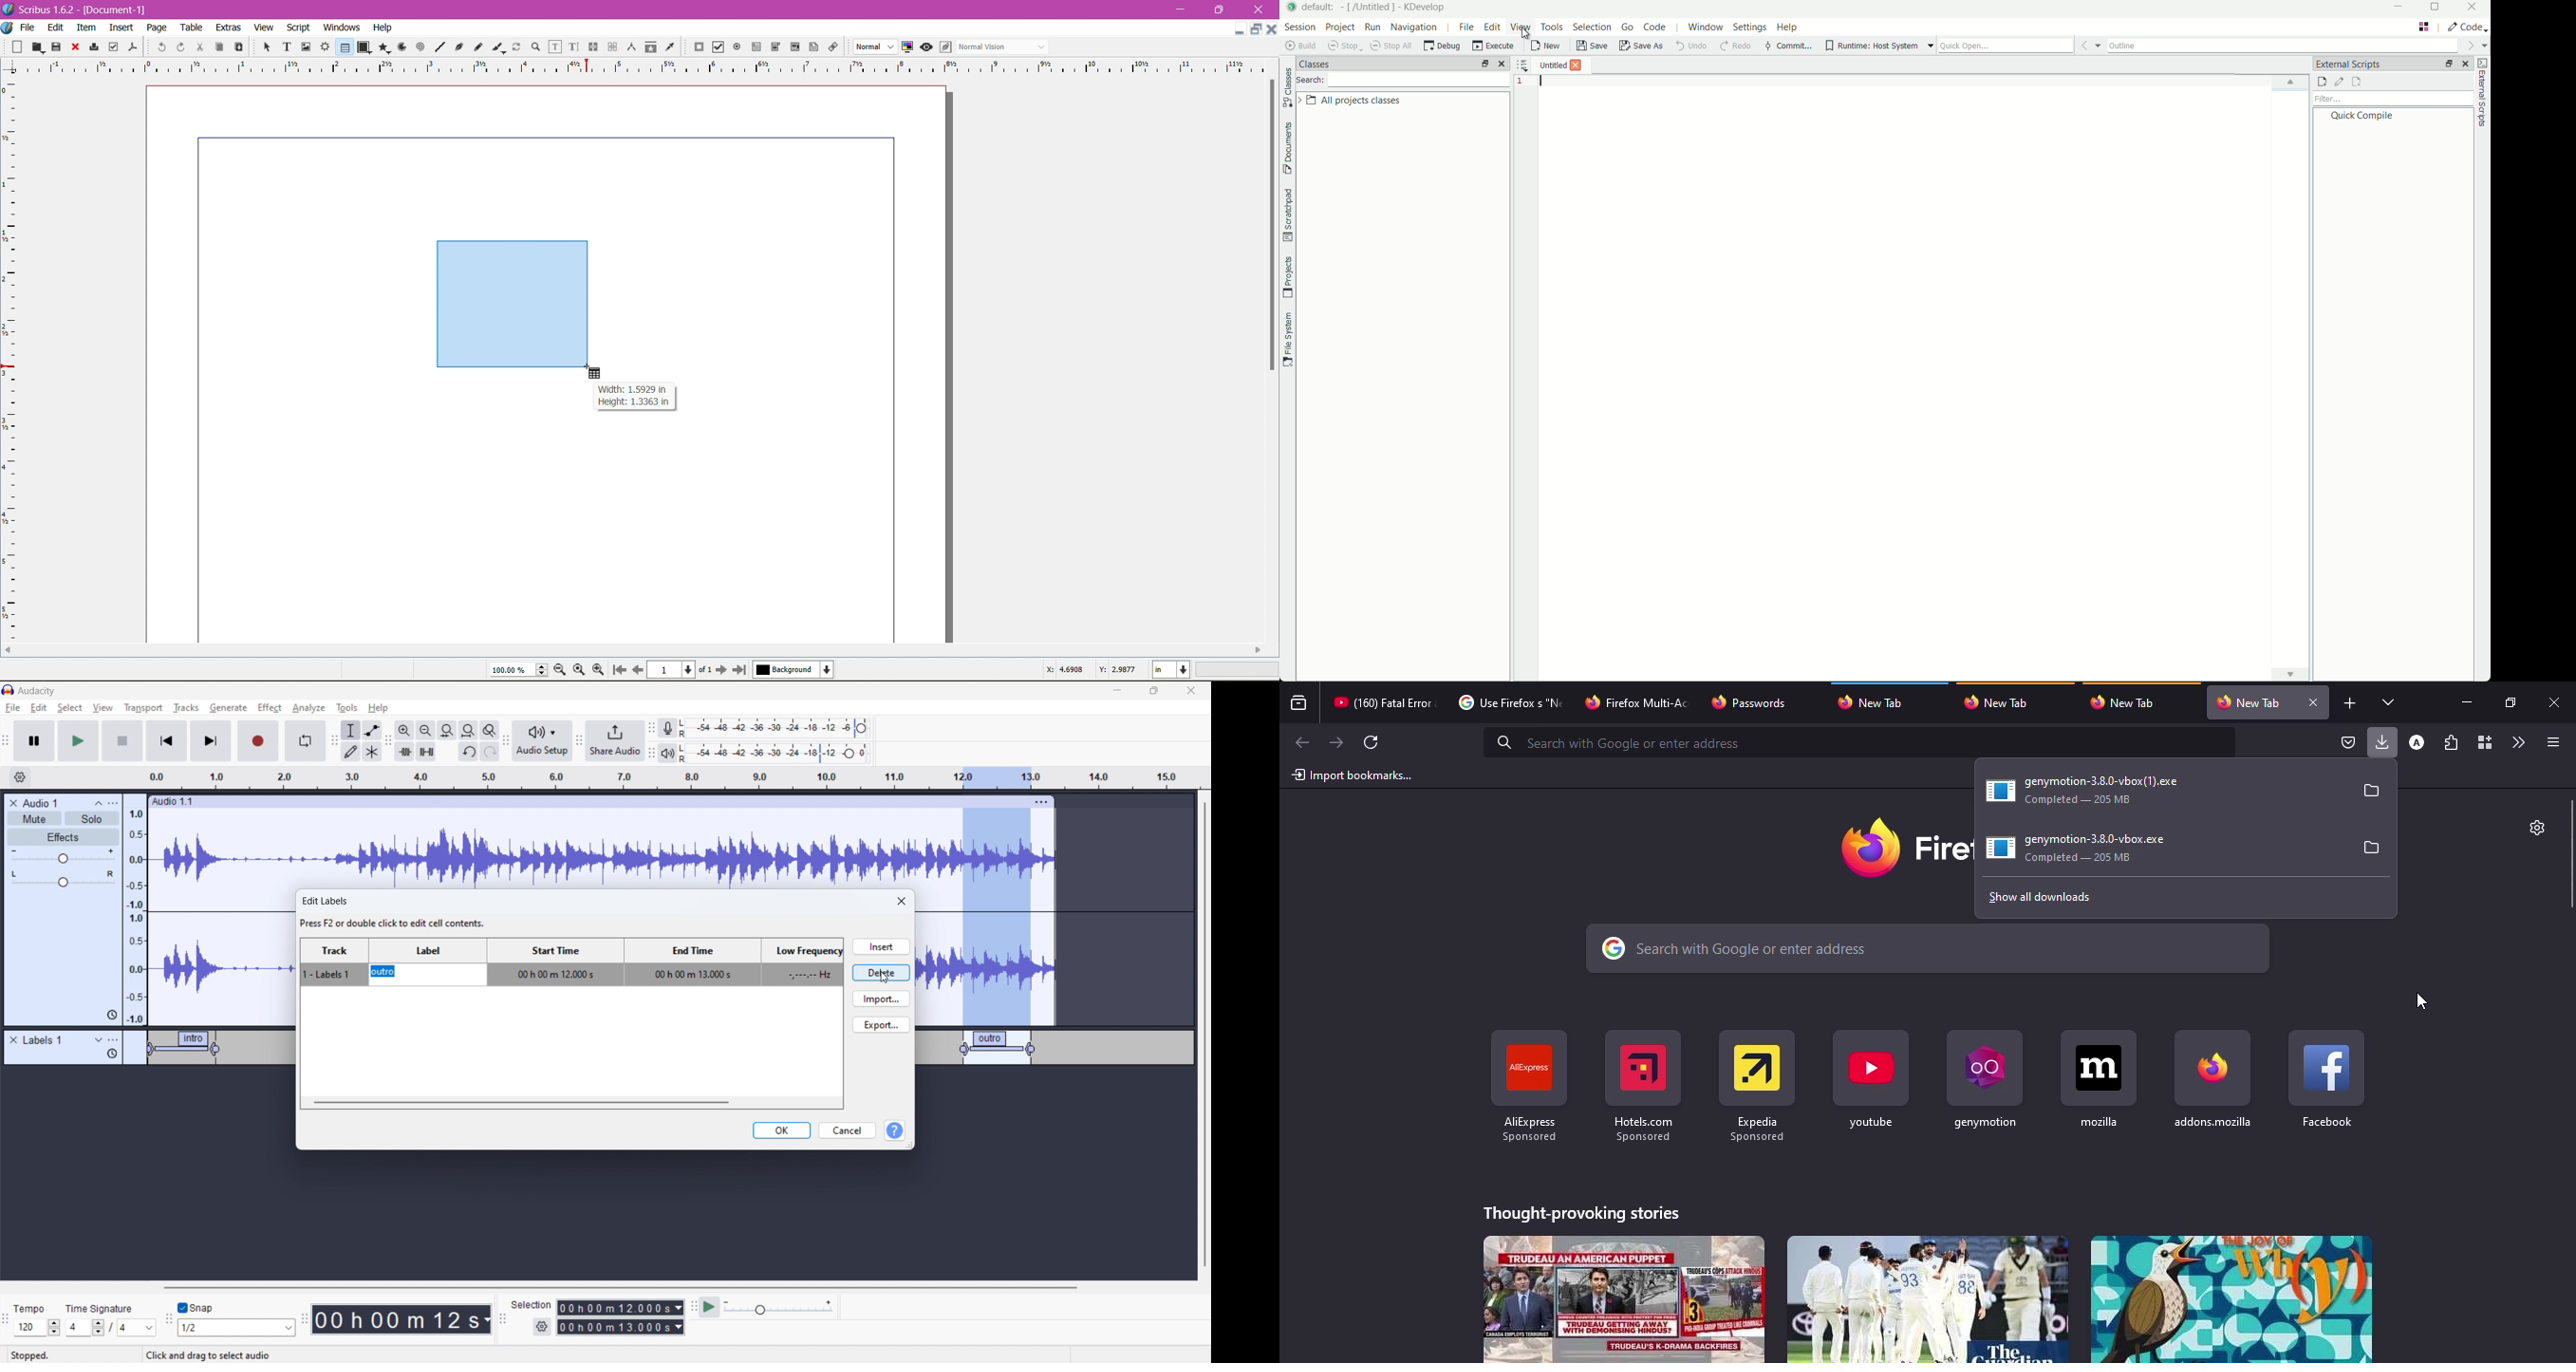 The height and width of the screenshot is (1372, 2576). What do you see at coordinates (86, 27) in the screenshot?
I see `Item` at bounding box center [86, 27].